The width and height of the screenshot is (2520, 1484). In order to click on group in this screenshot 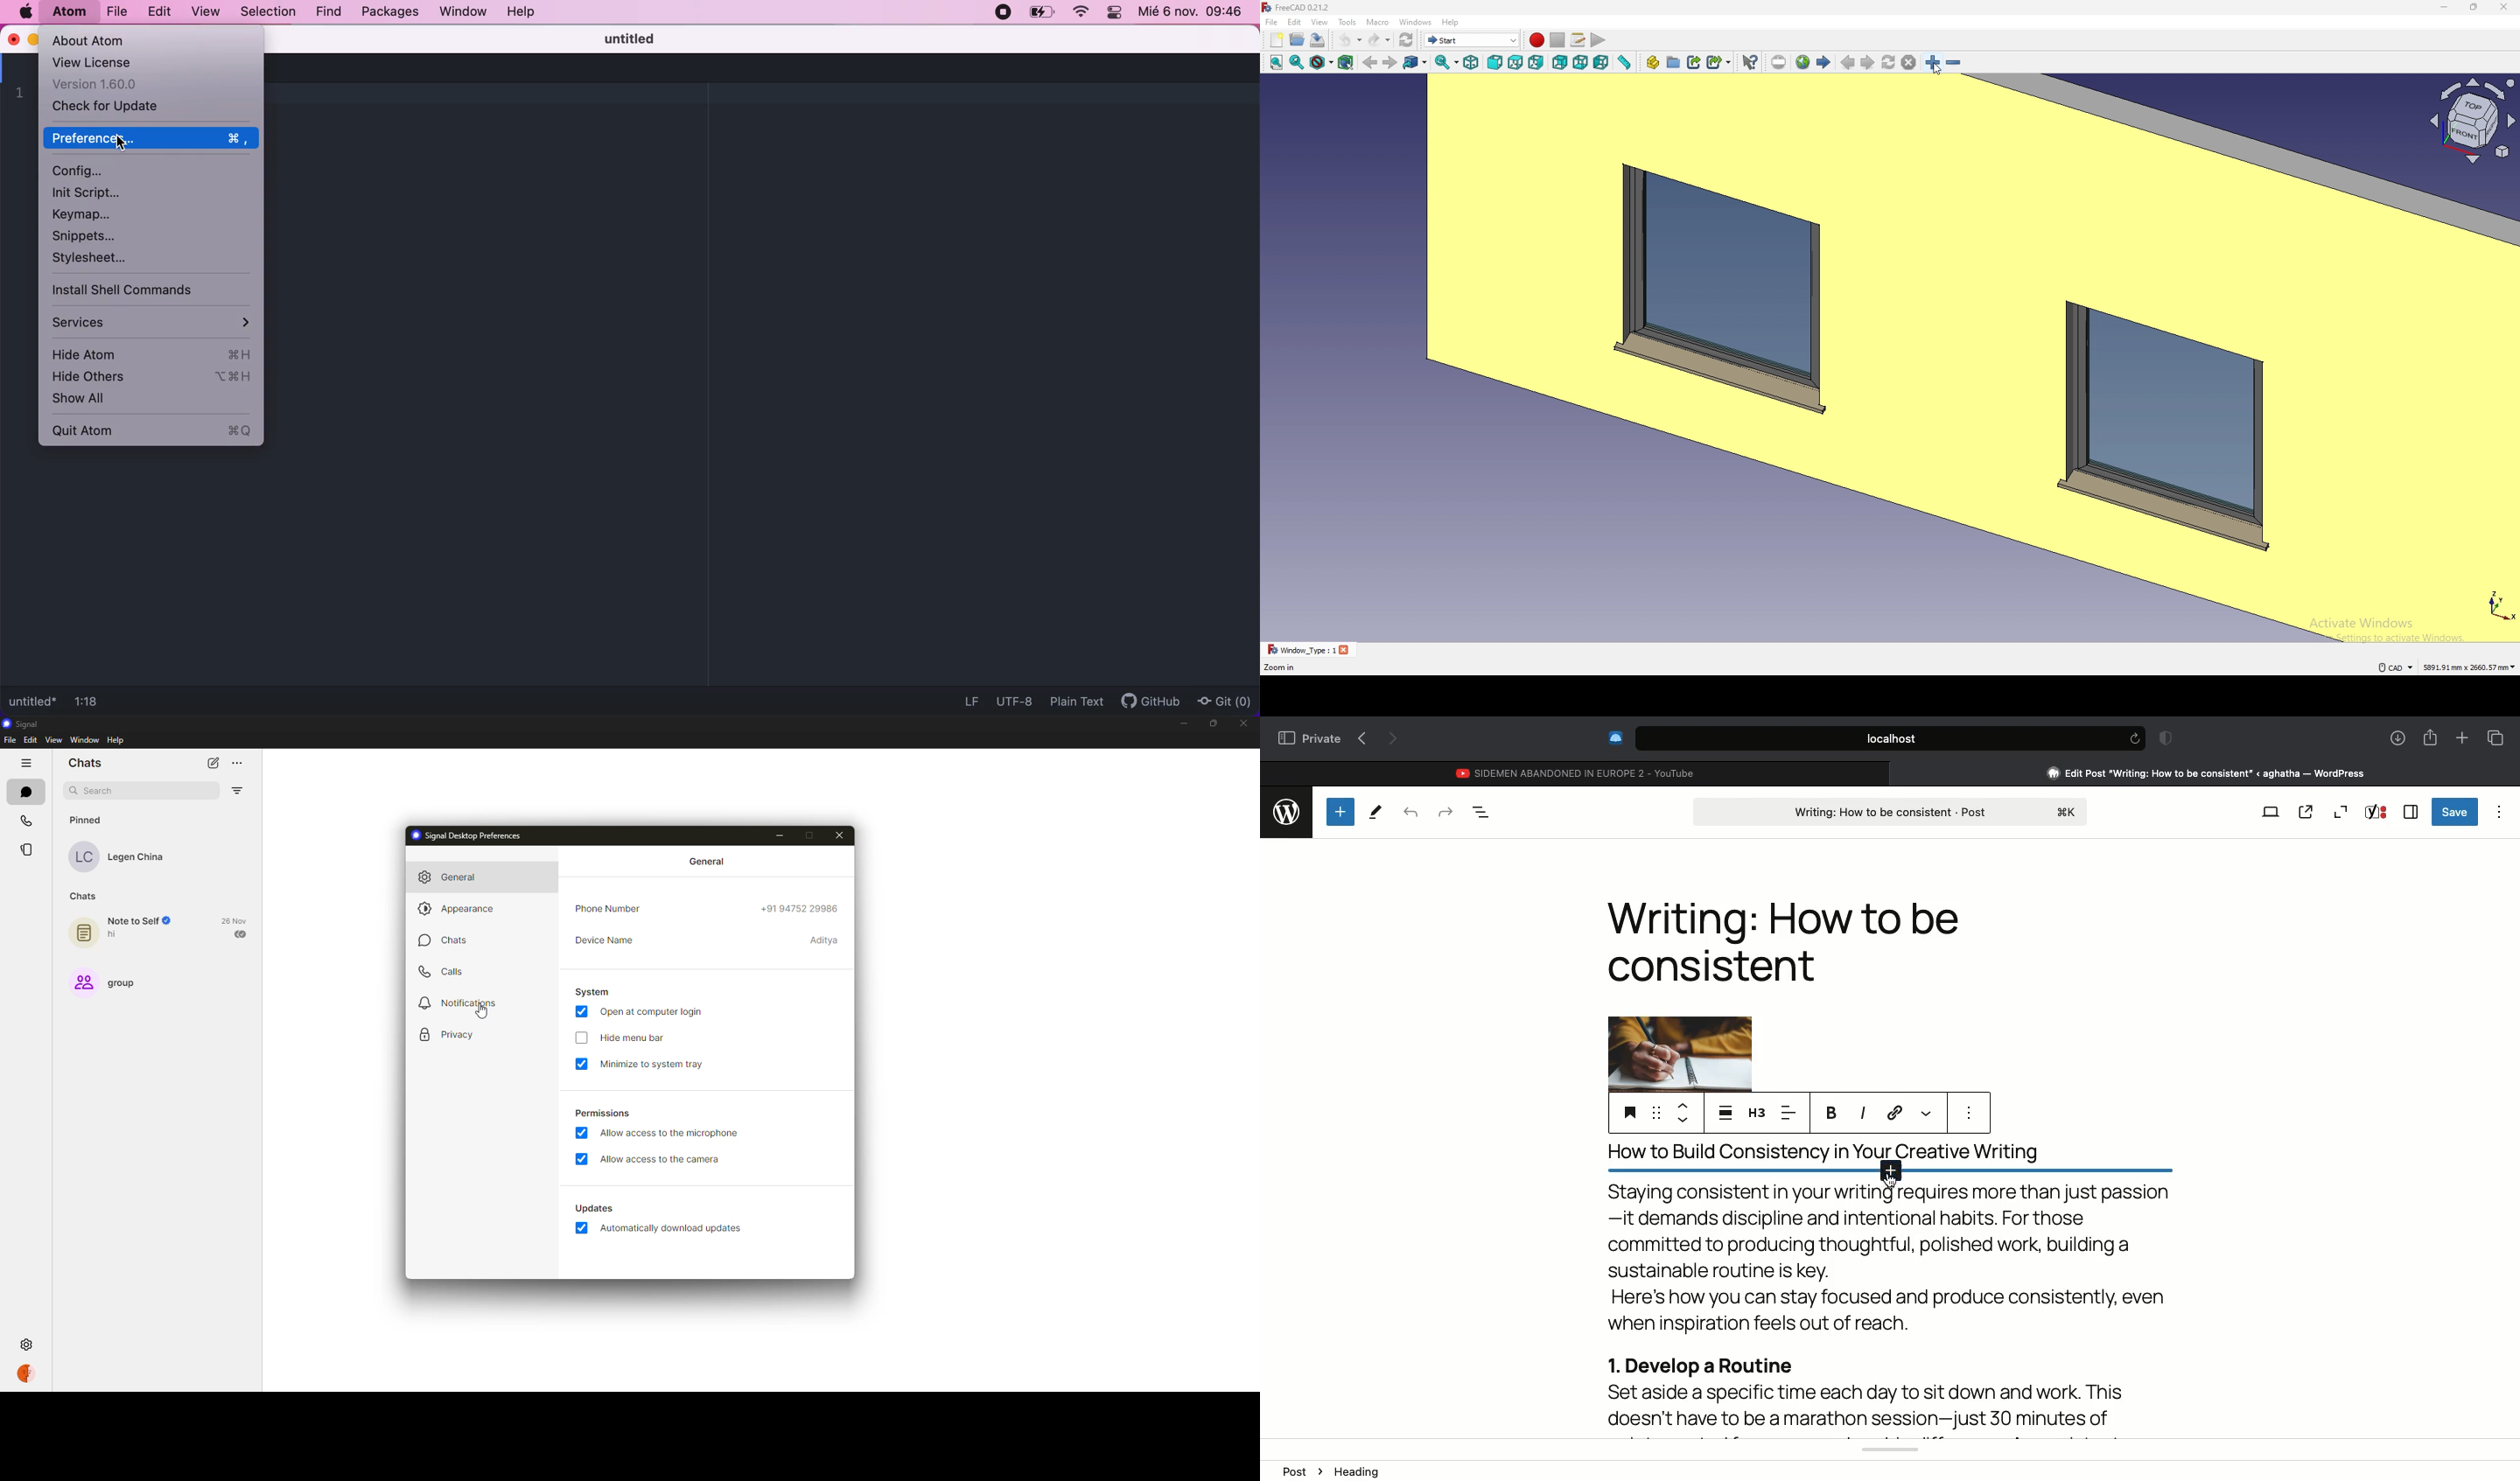, I will do `click(106, 981)`.